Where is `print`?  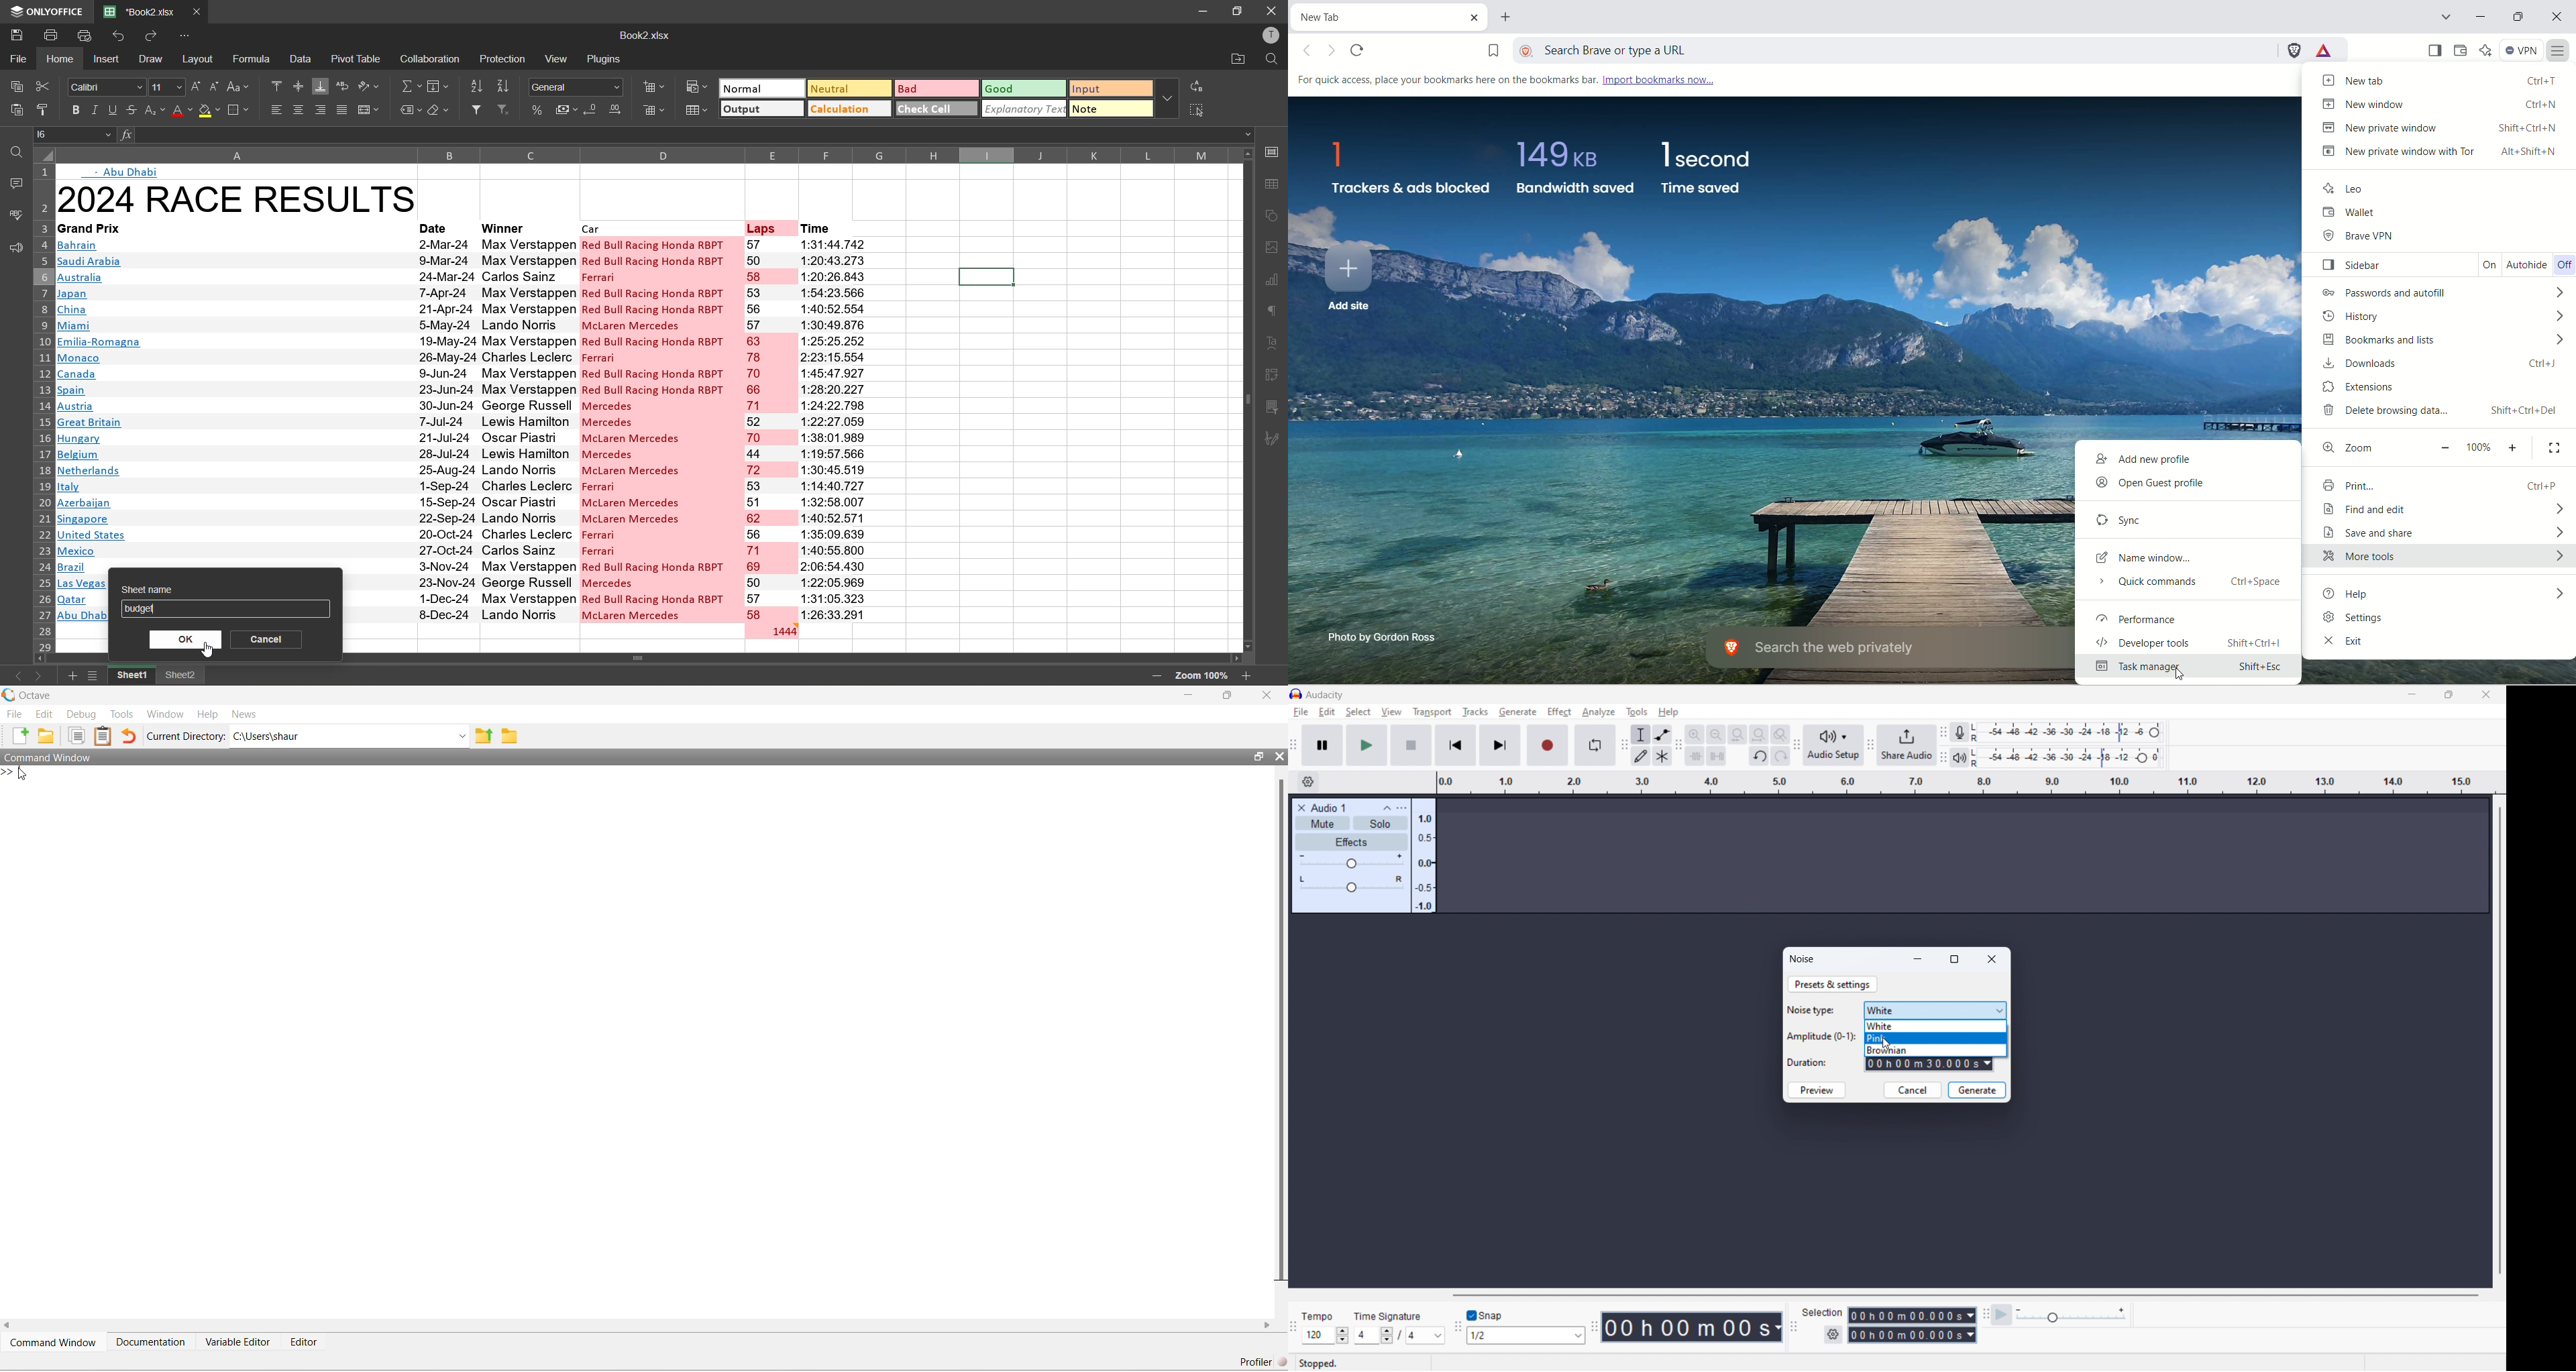 print is located at coordinates (2442, 484).